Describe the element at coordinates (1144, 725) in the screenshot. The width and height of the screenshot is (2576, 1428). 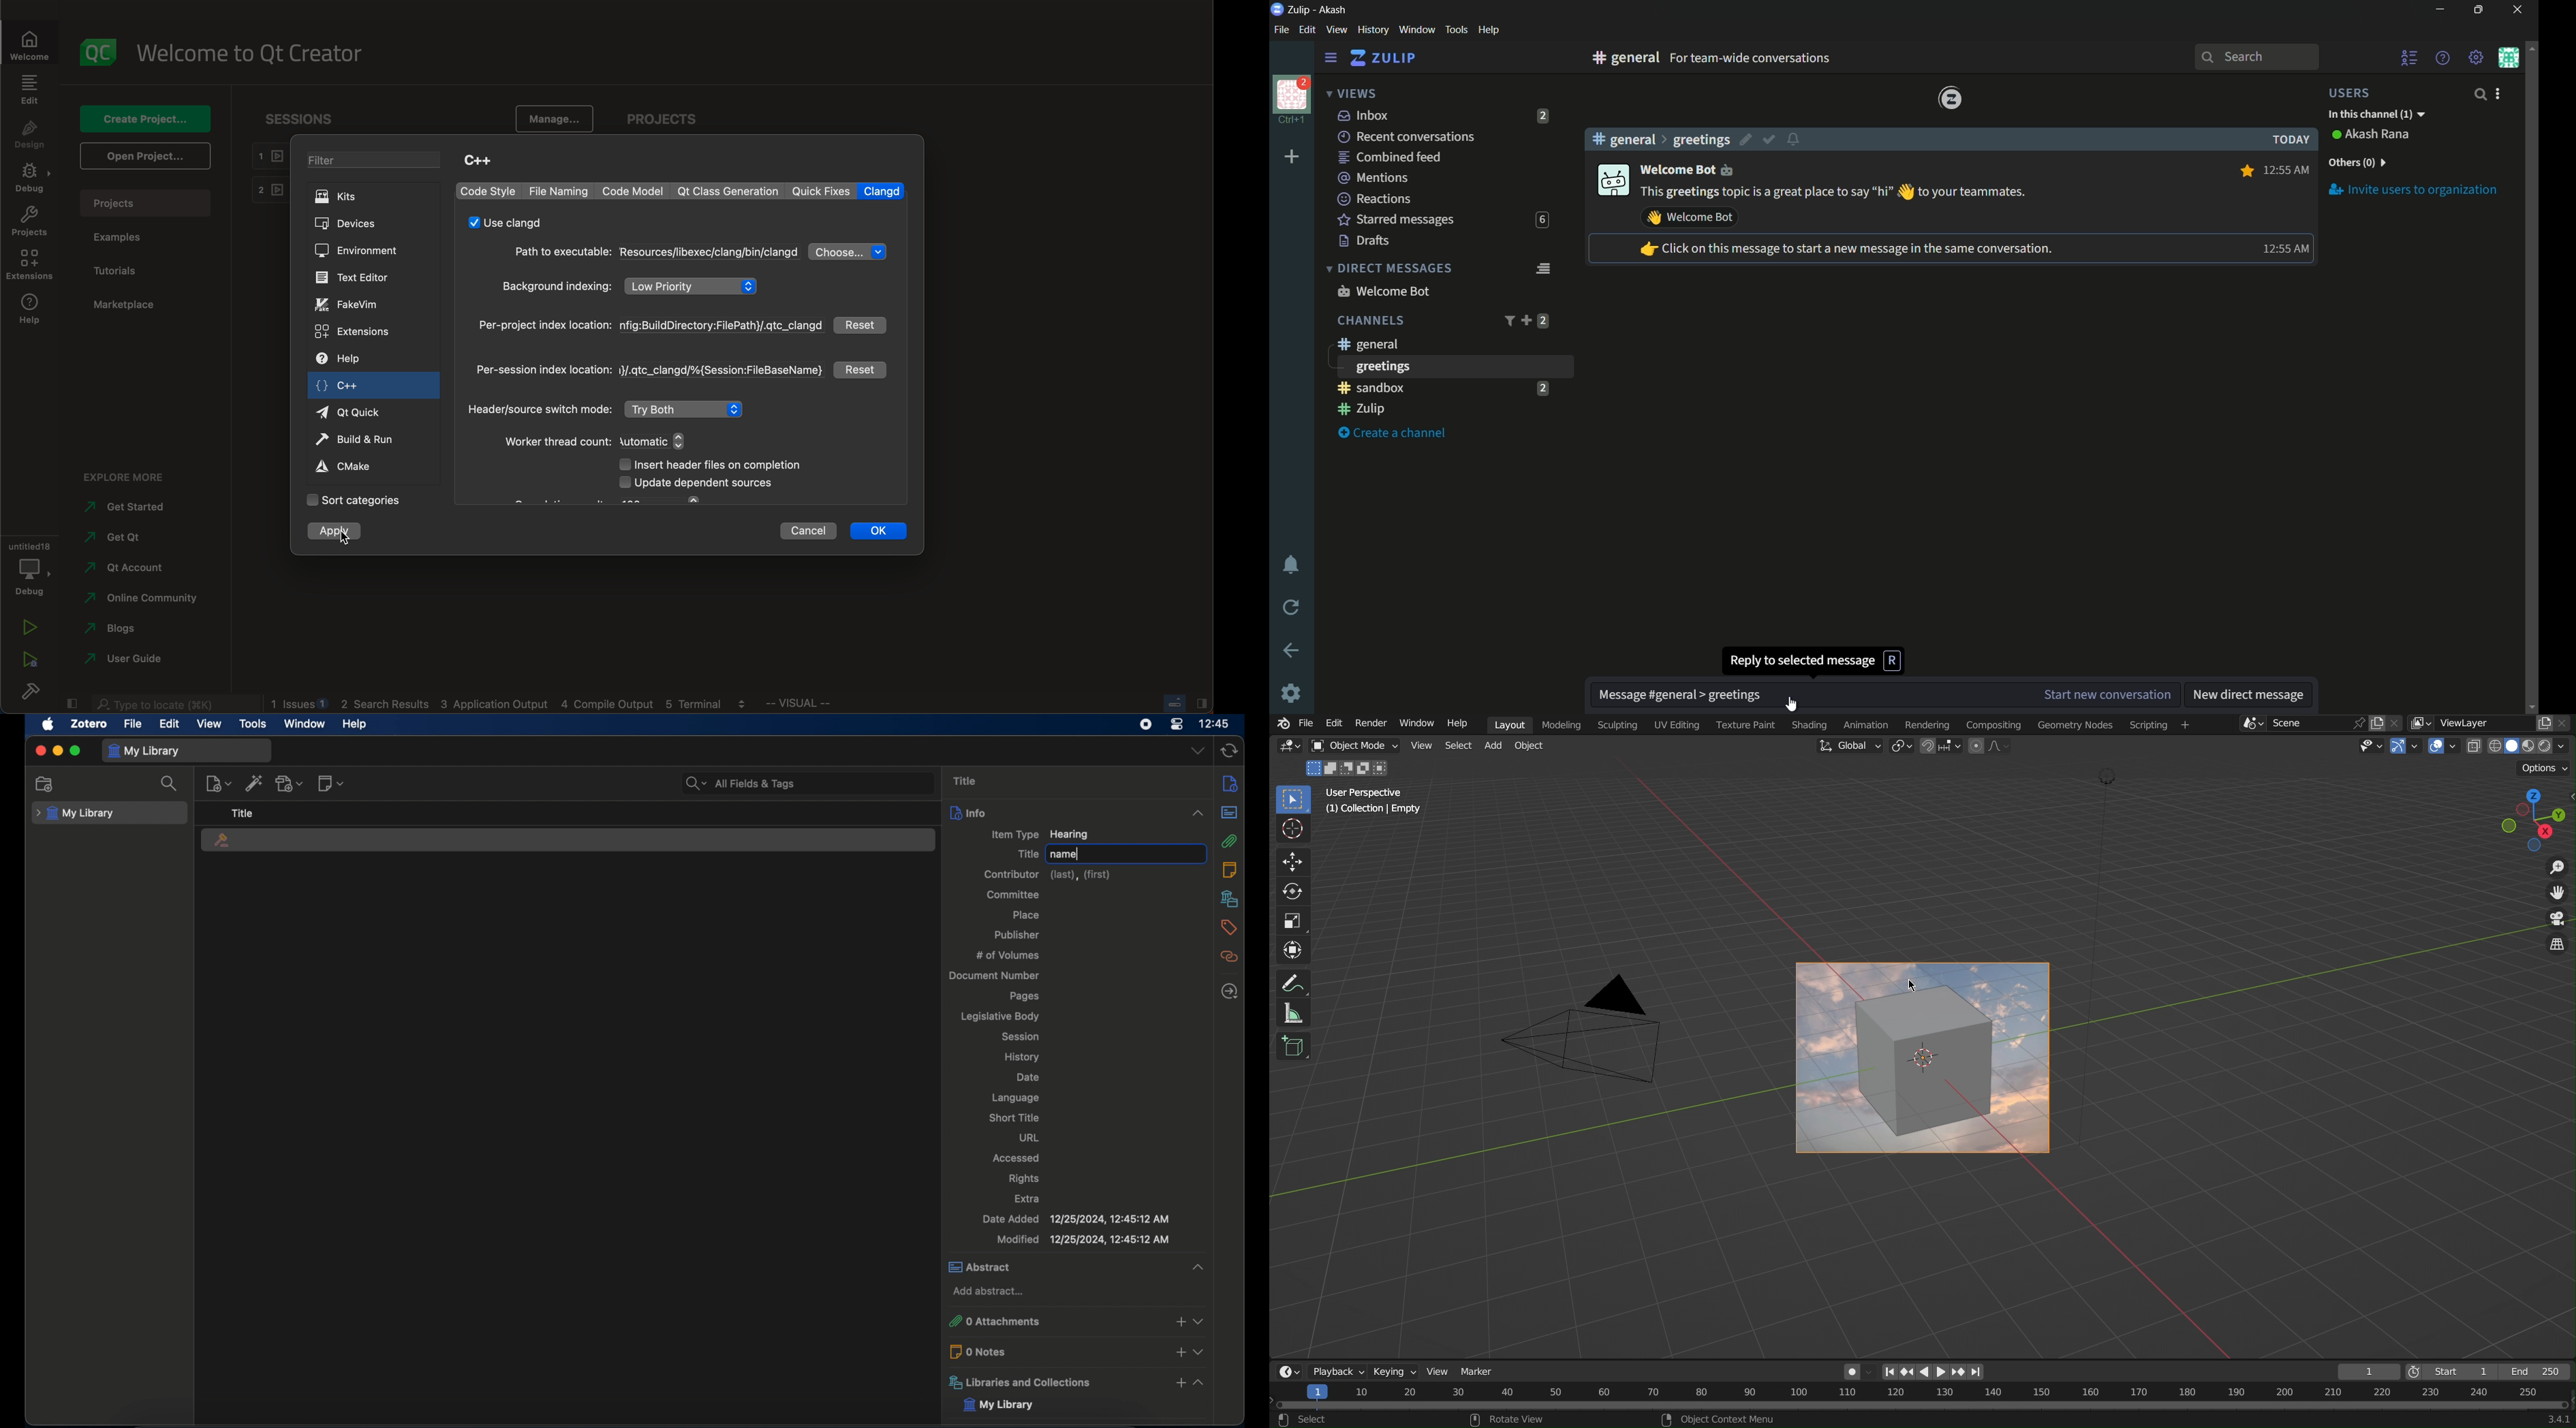
I see `screen recorder ` at that location.